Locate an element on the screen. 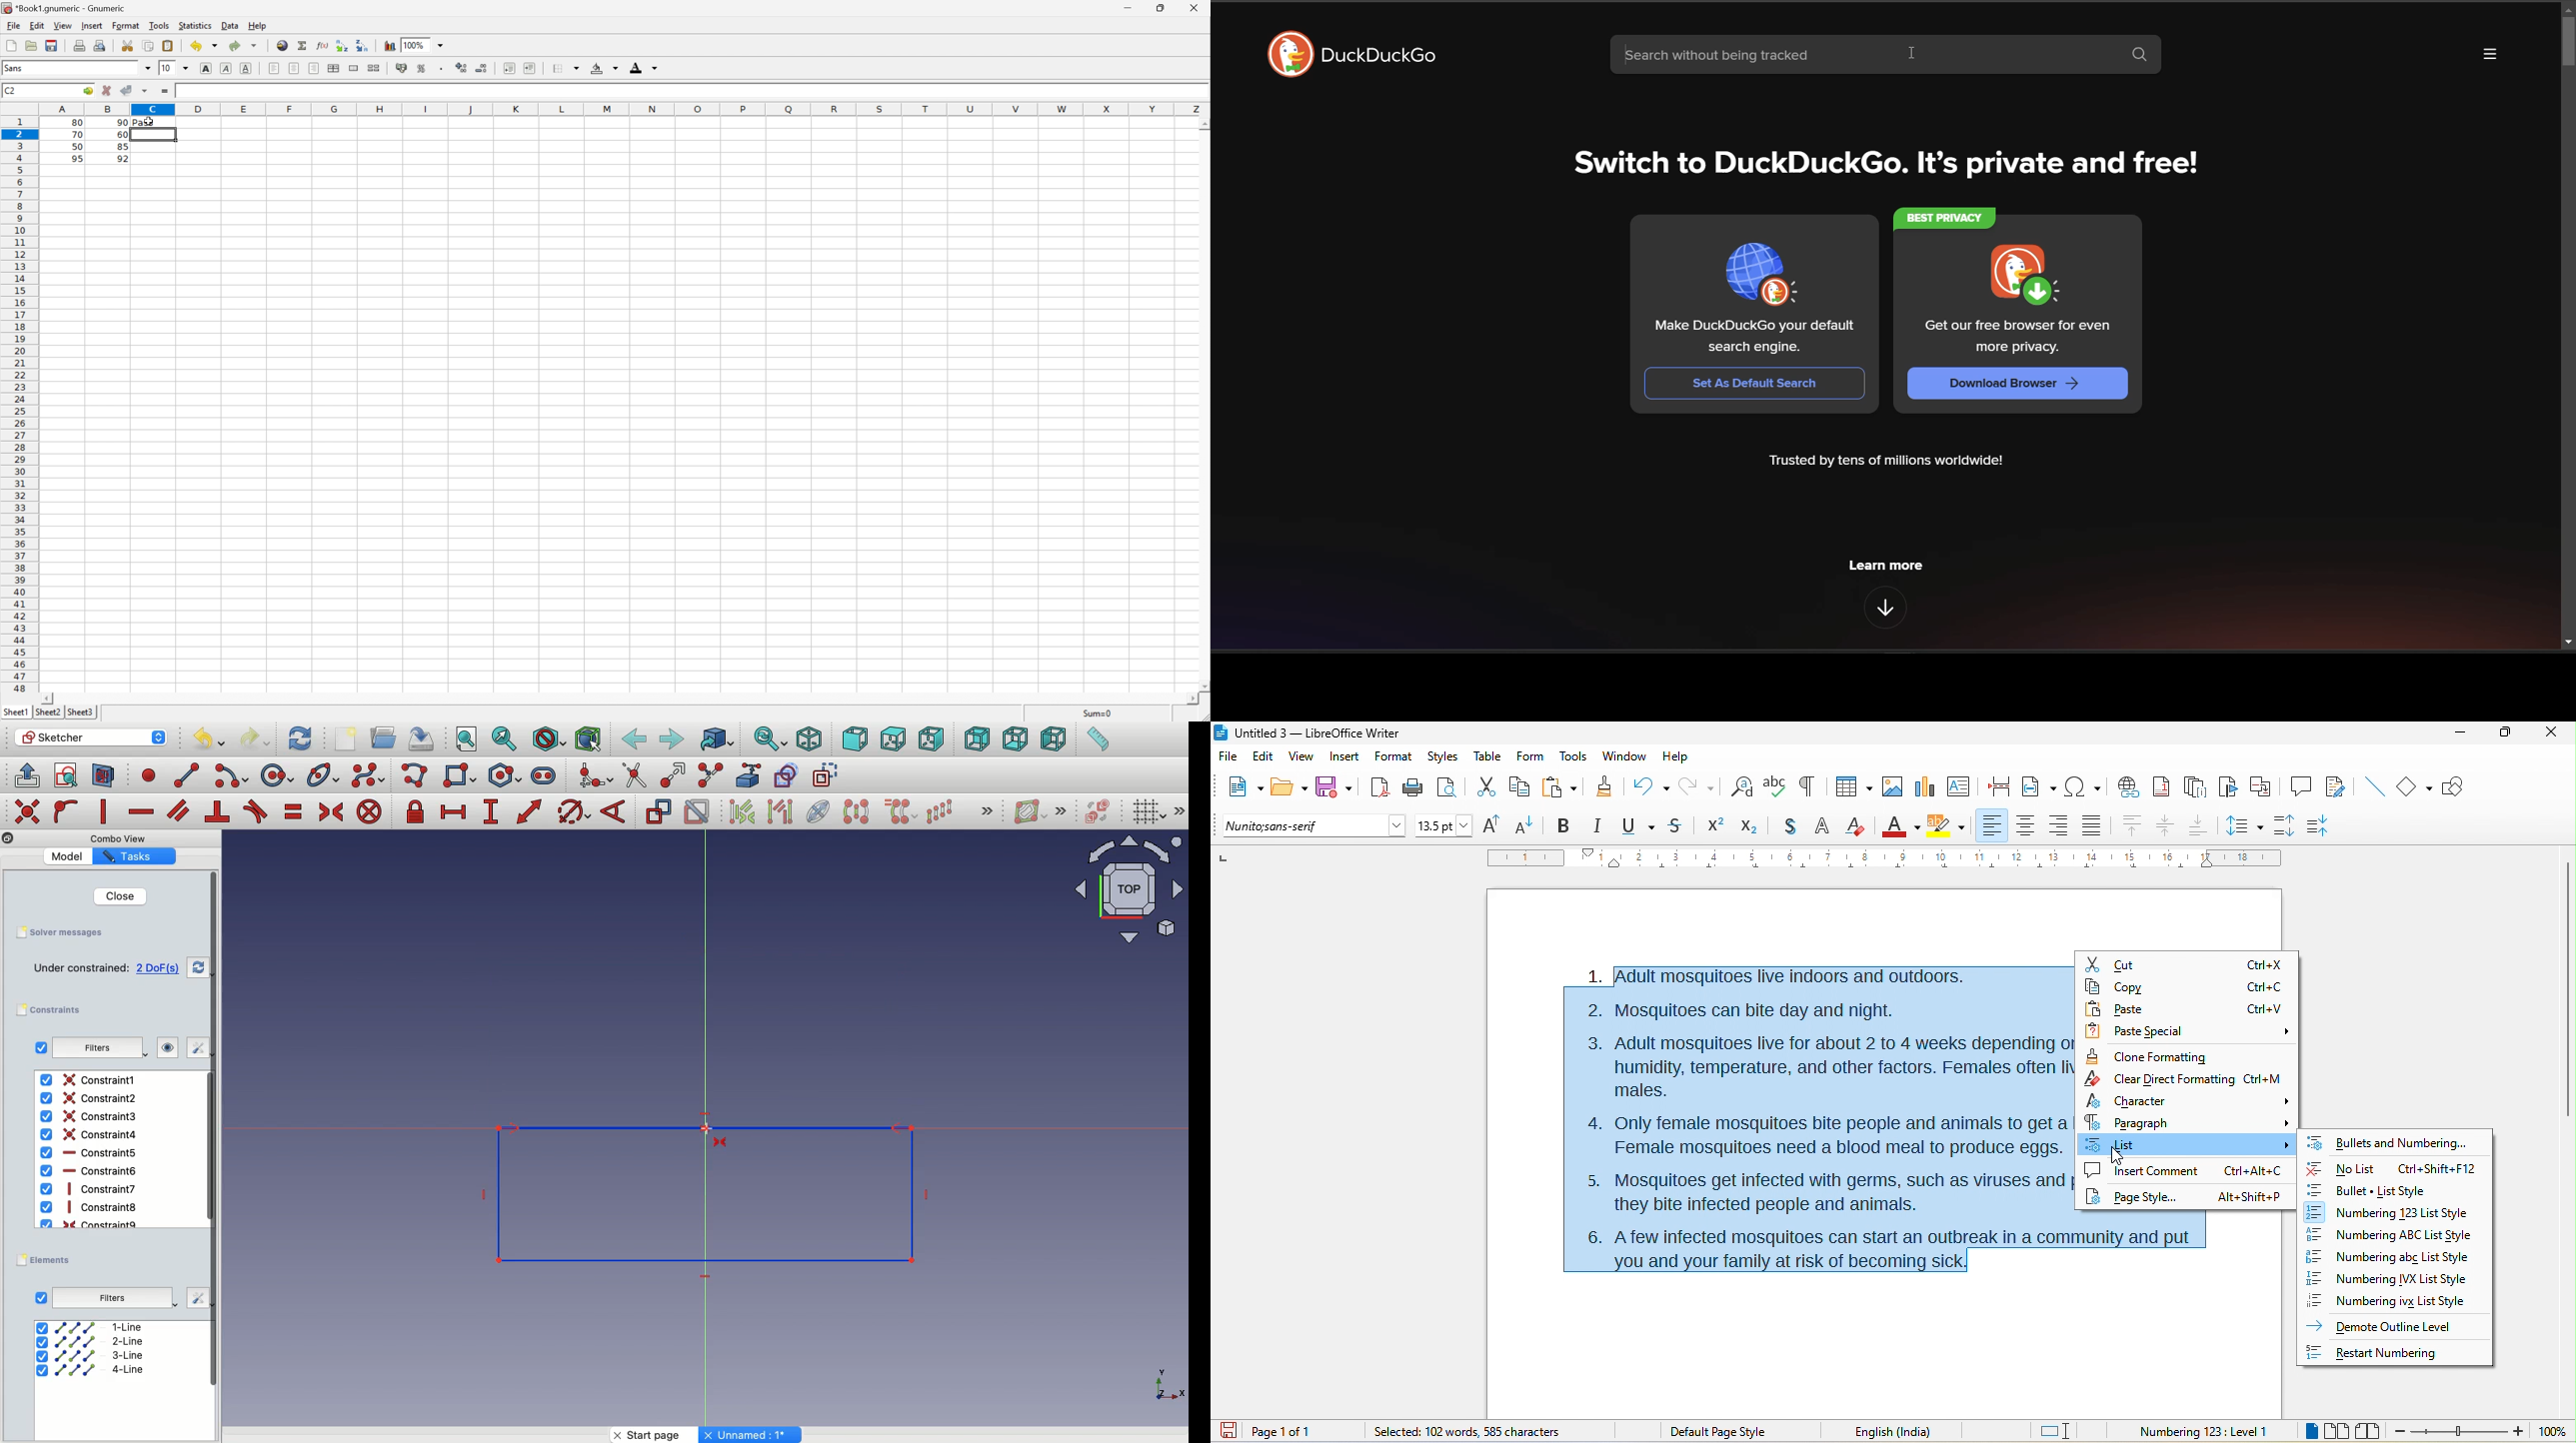  numbering 123 list style is located at coordinates (2396, 1213).